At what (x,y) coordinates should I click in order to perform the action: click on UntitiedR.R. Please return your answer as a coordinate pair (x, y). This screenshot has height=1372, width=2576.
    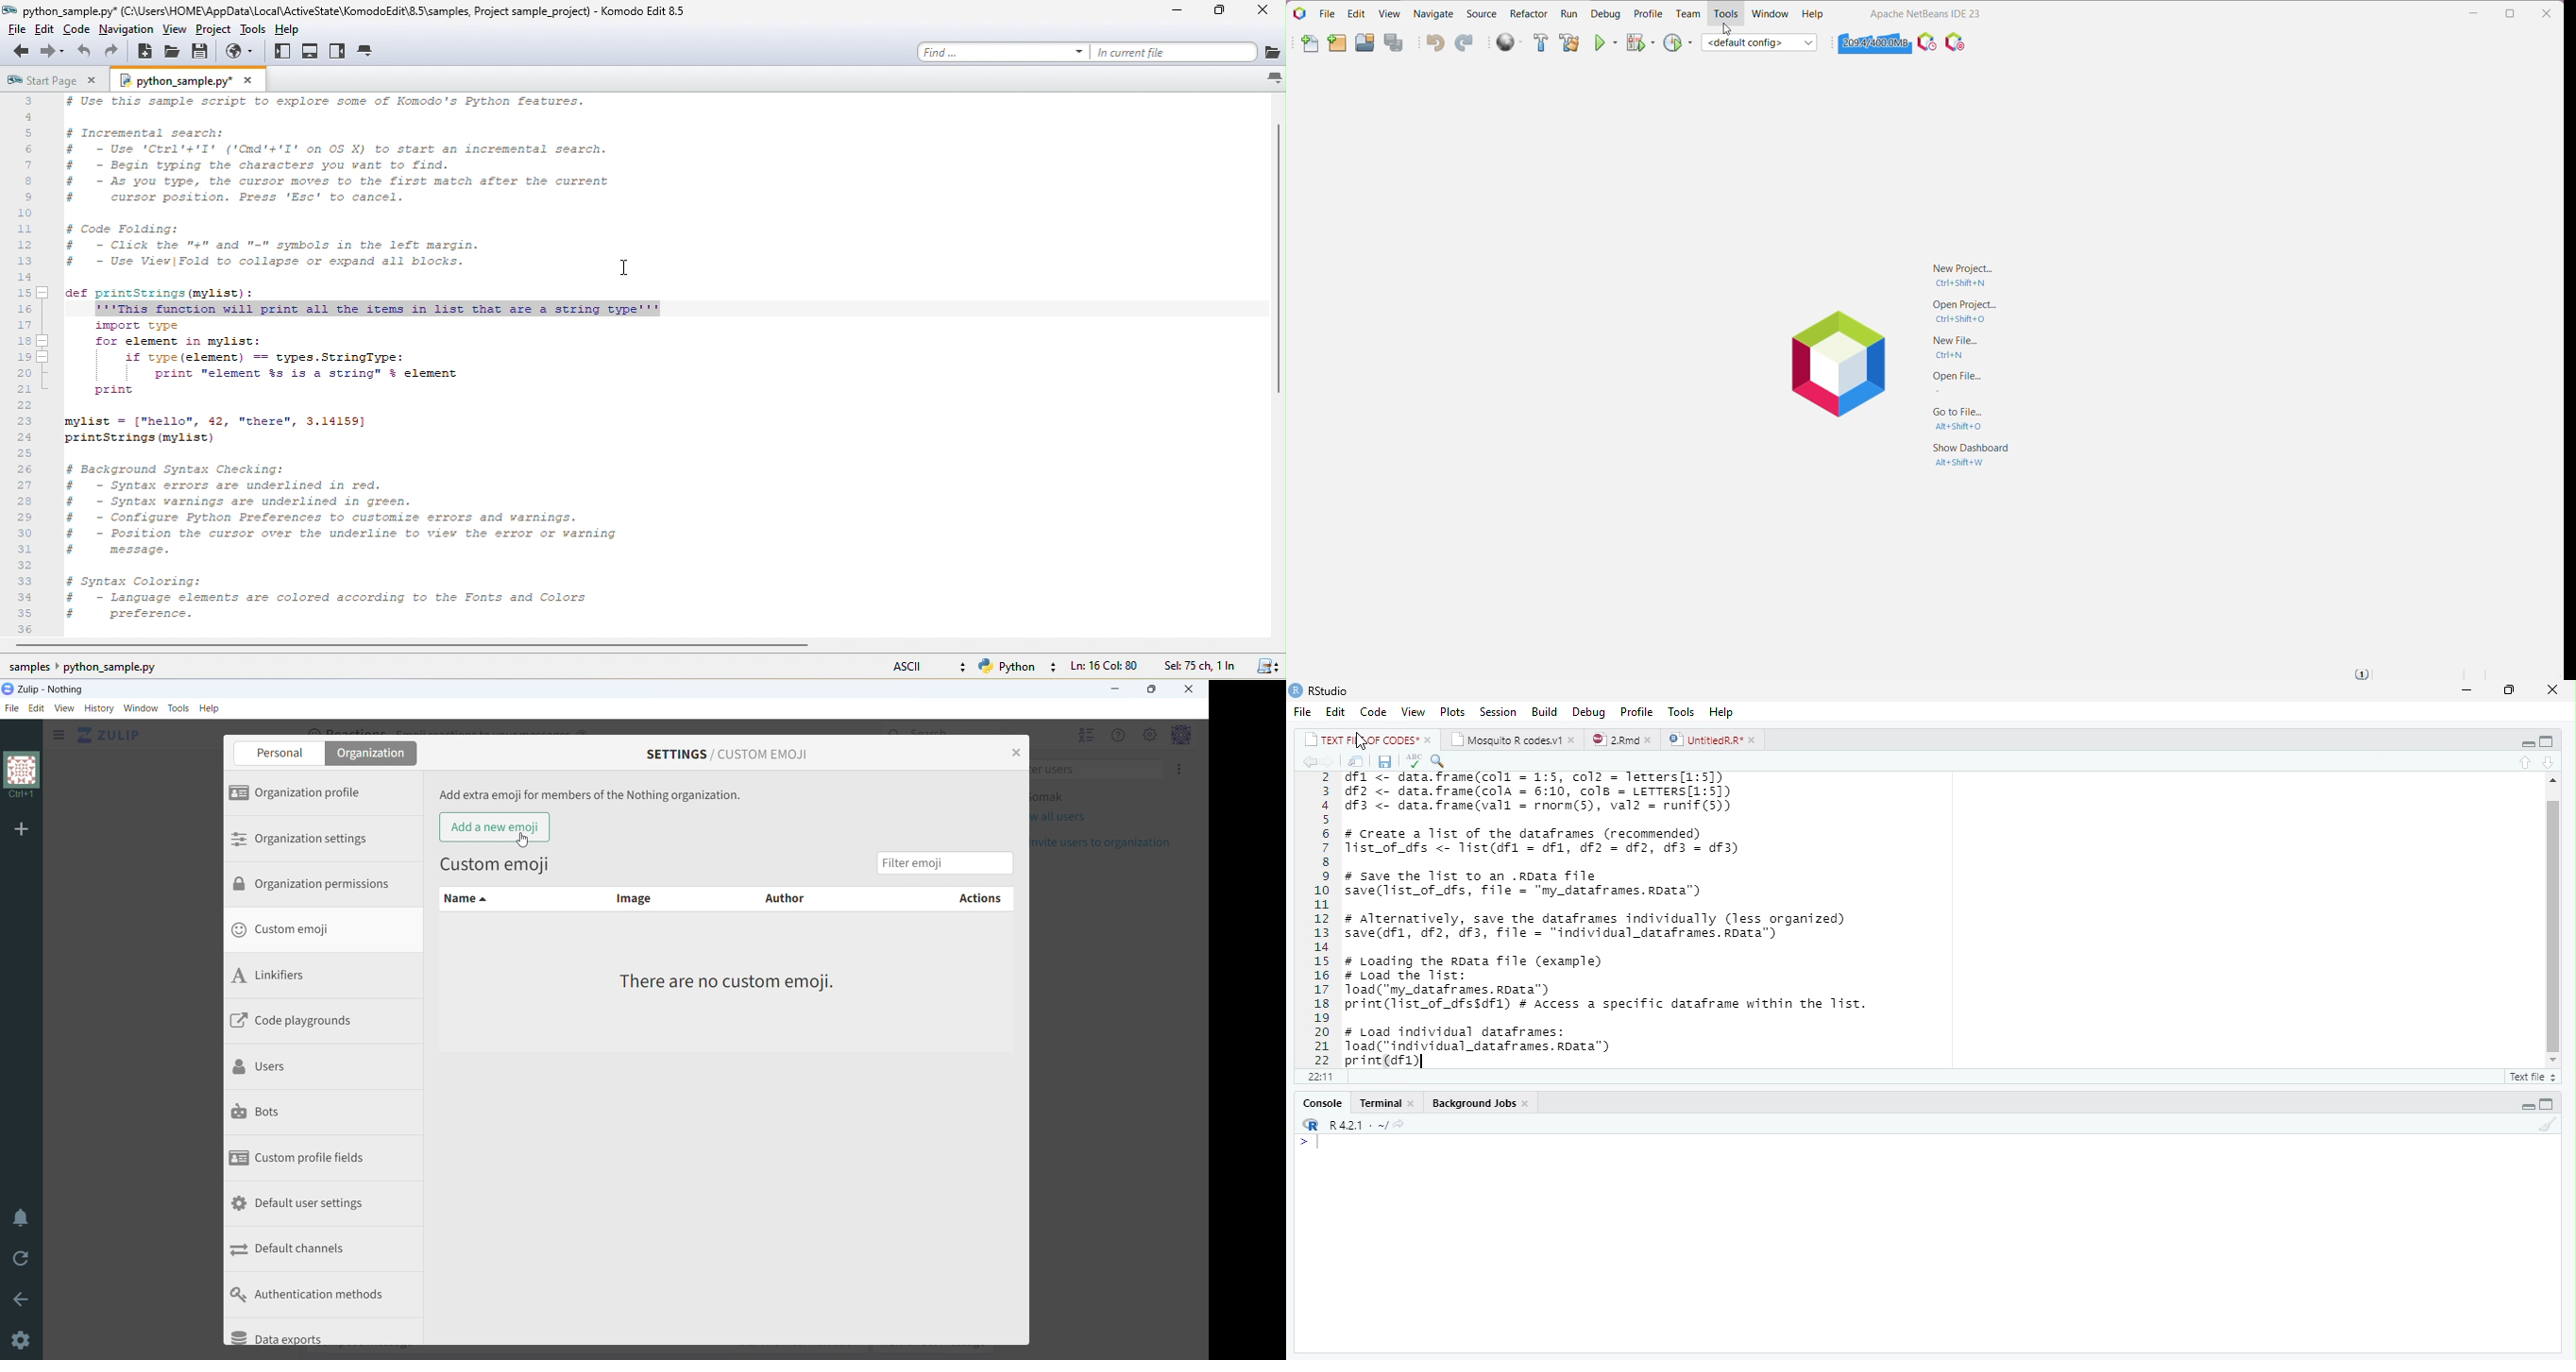
    Looking at the image, I should click on (1714, 740).